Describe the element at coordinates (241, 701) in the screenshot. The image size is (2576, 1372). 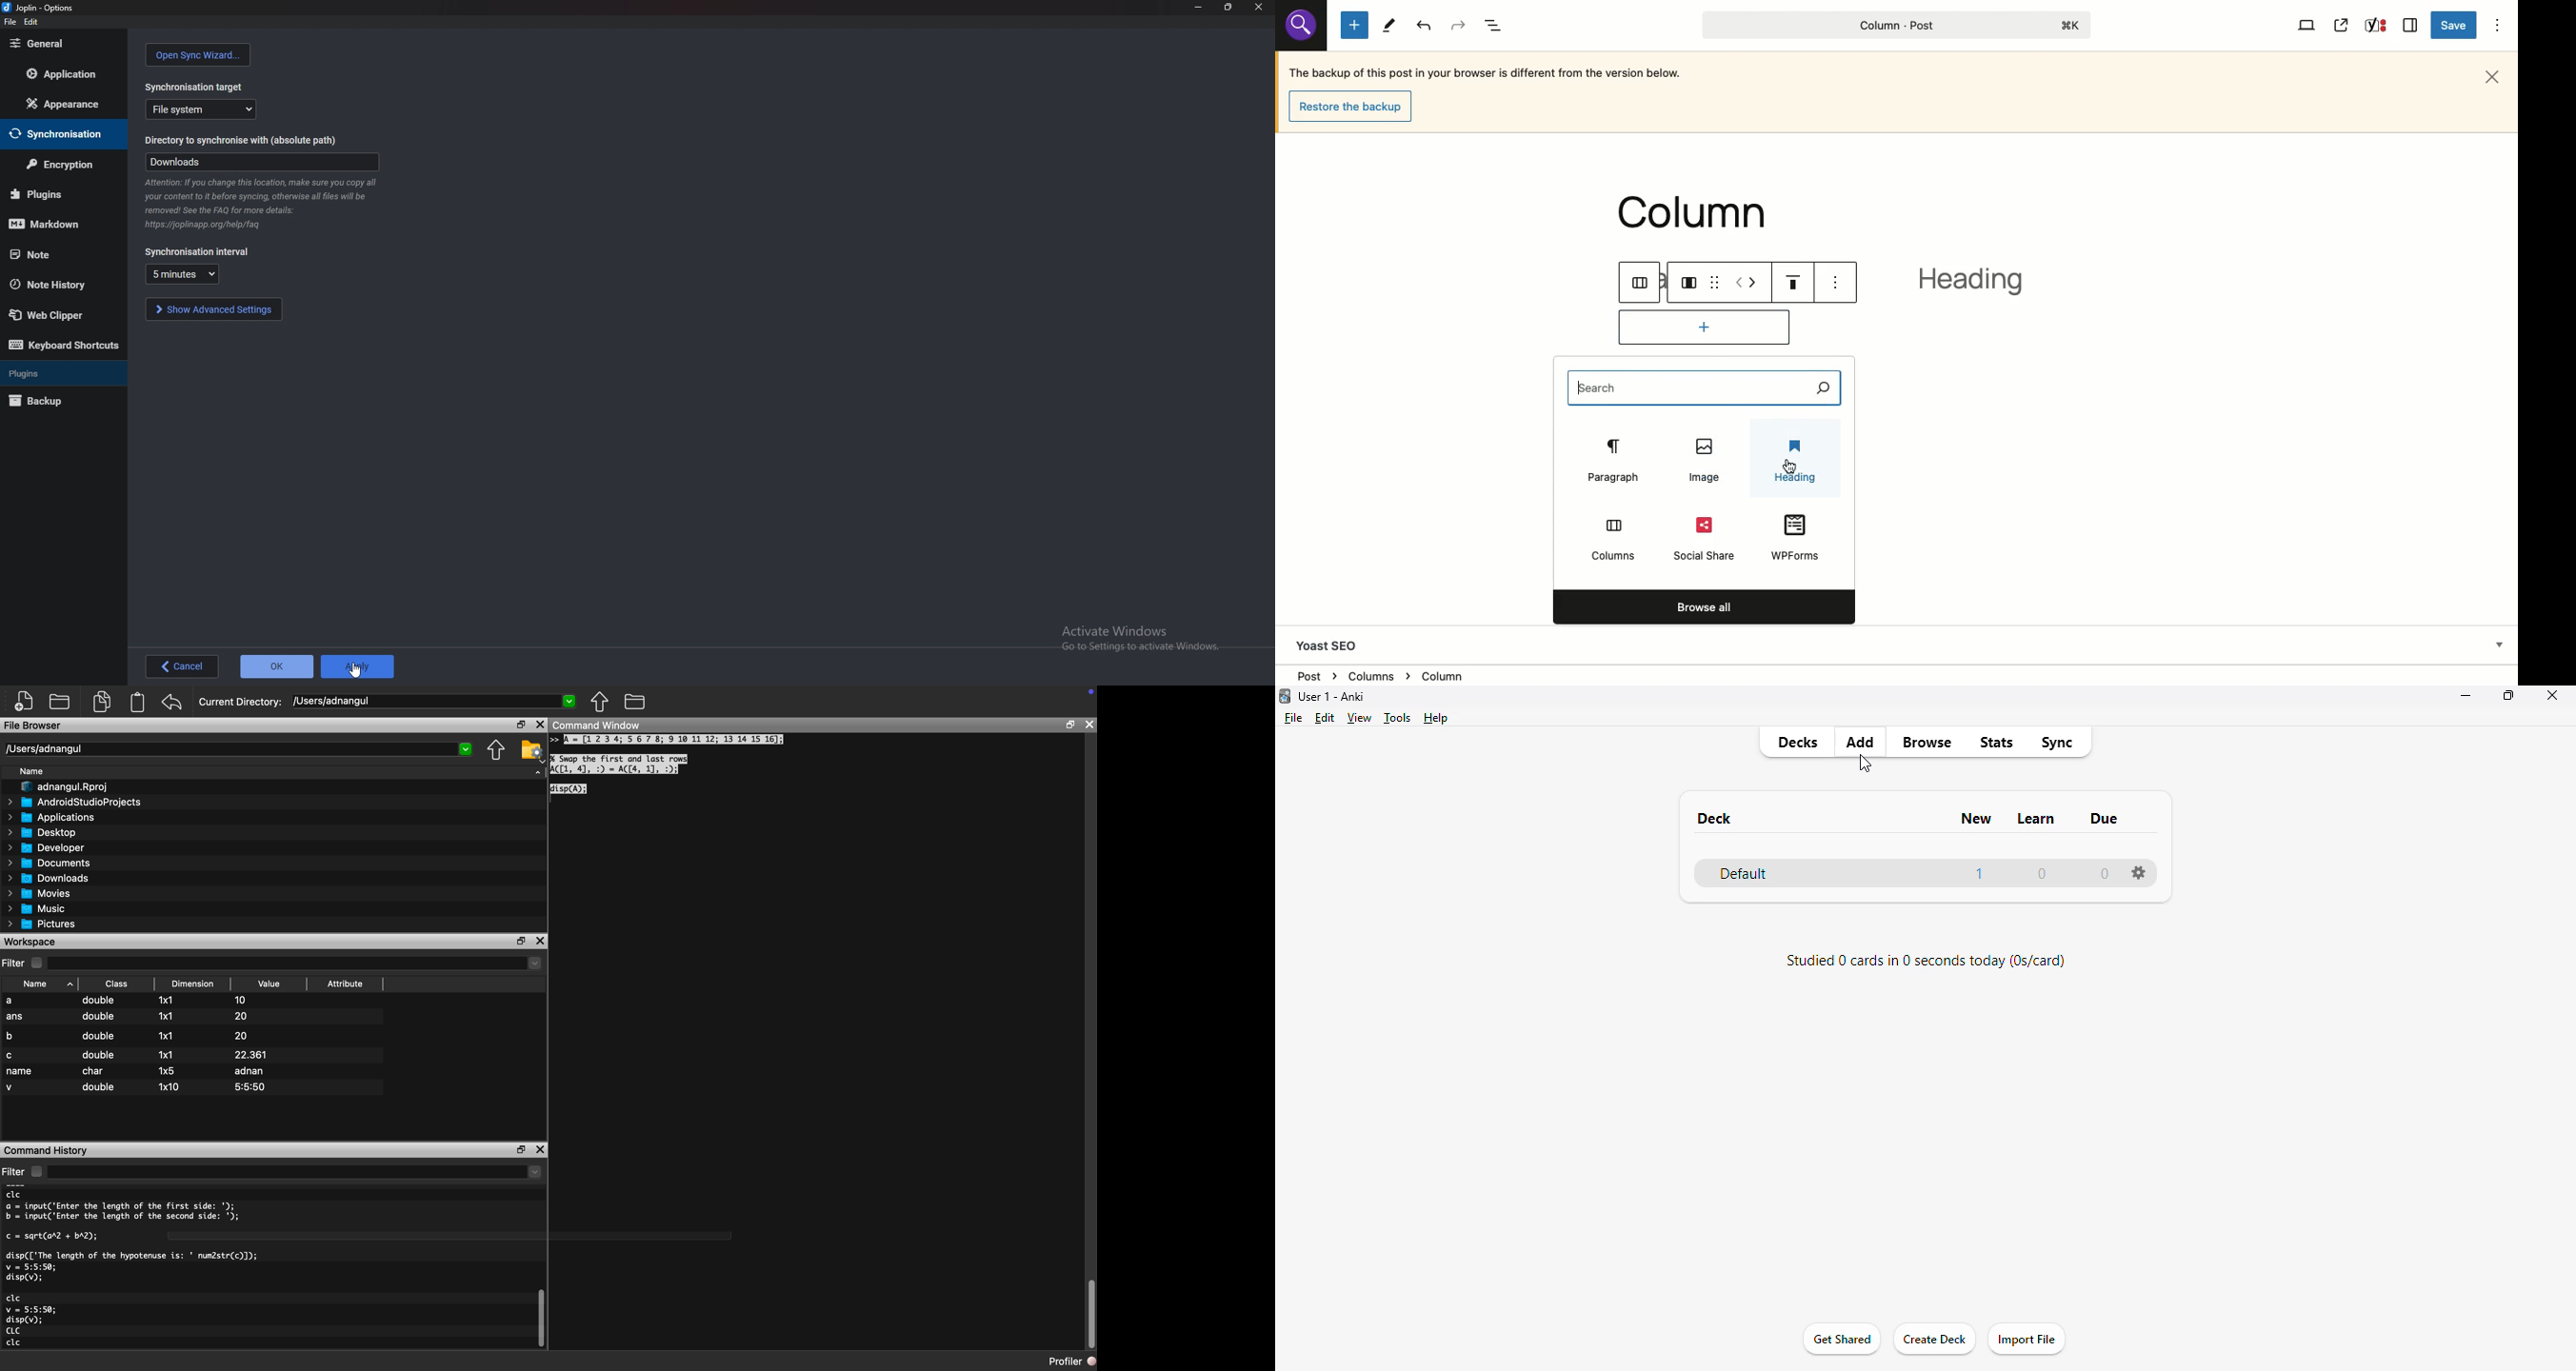
I see `Current Directory:` at that location.